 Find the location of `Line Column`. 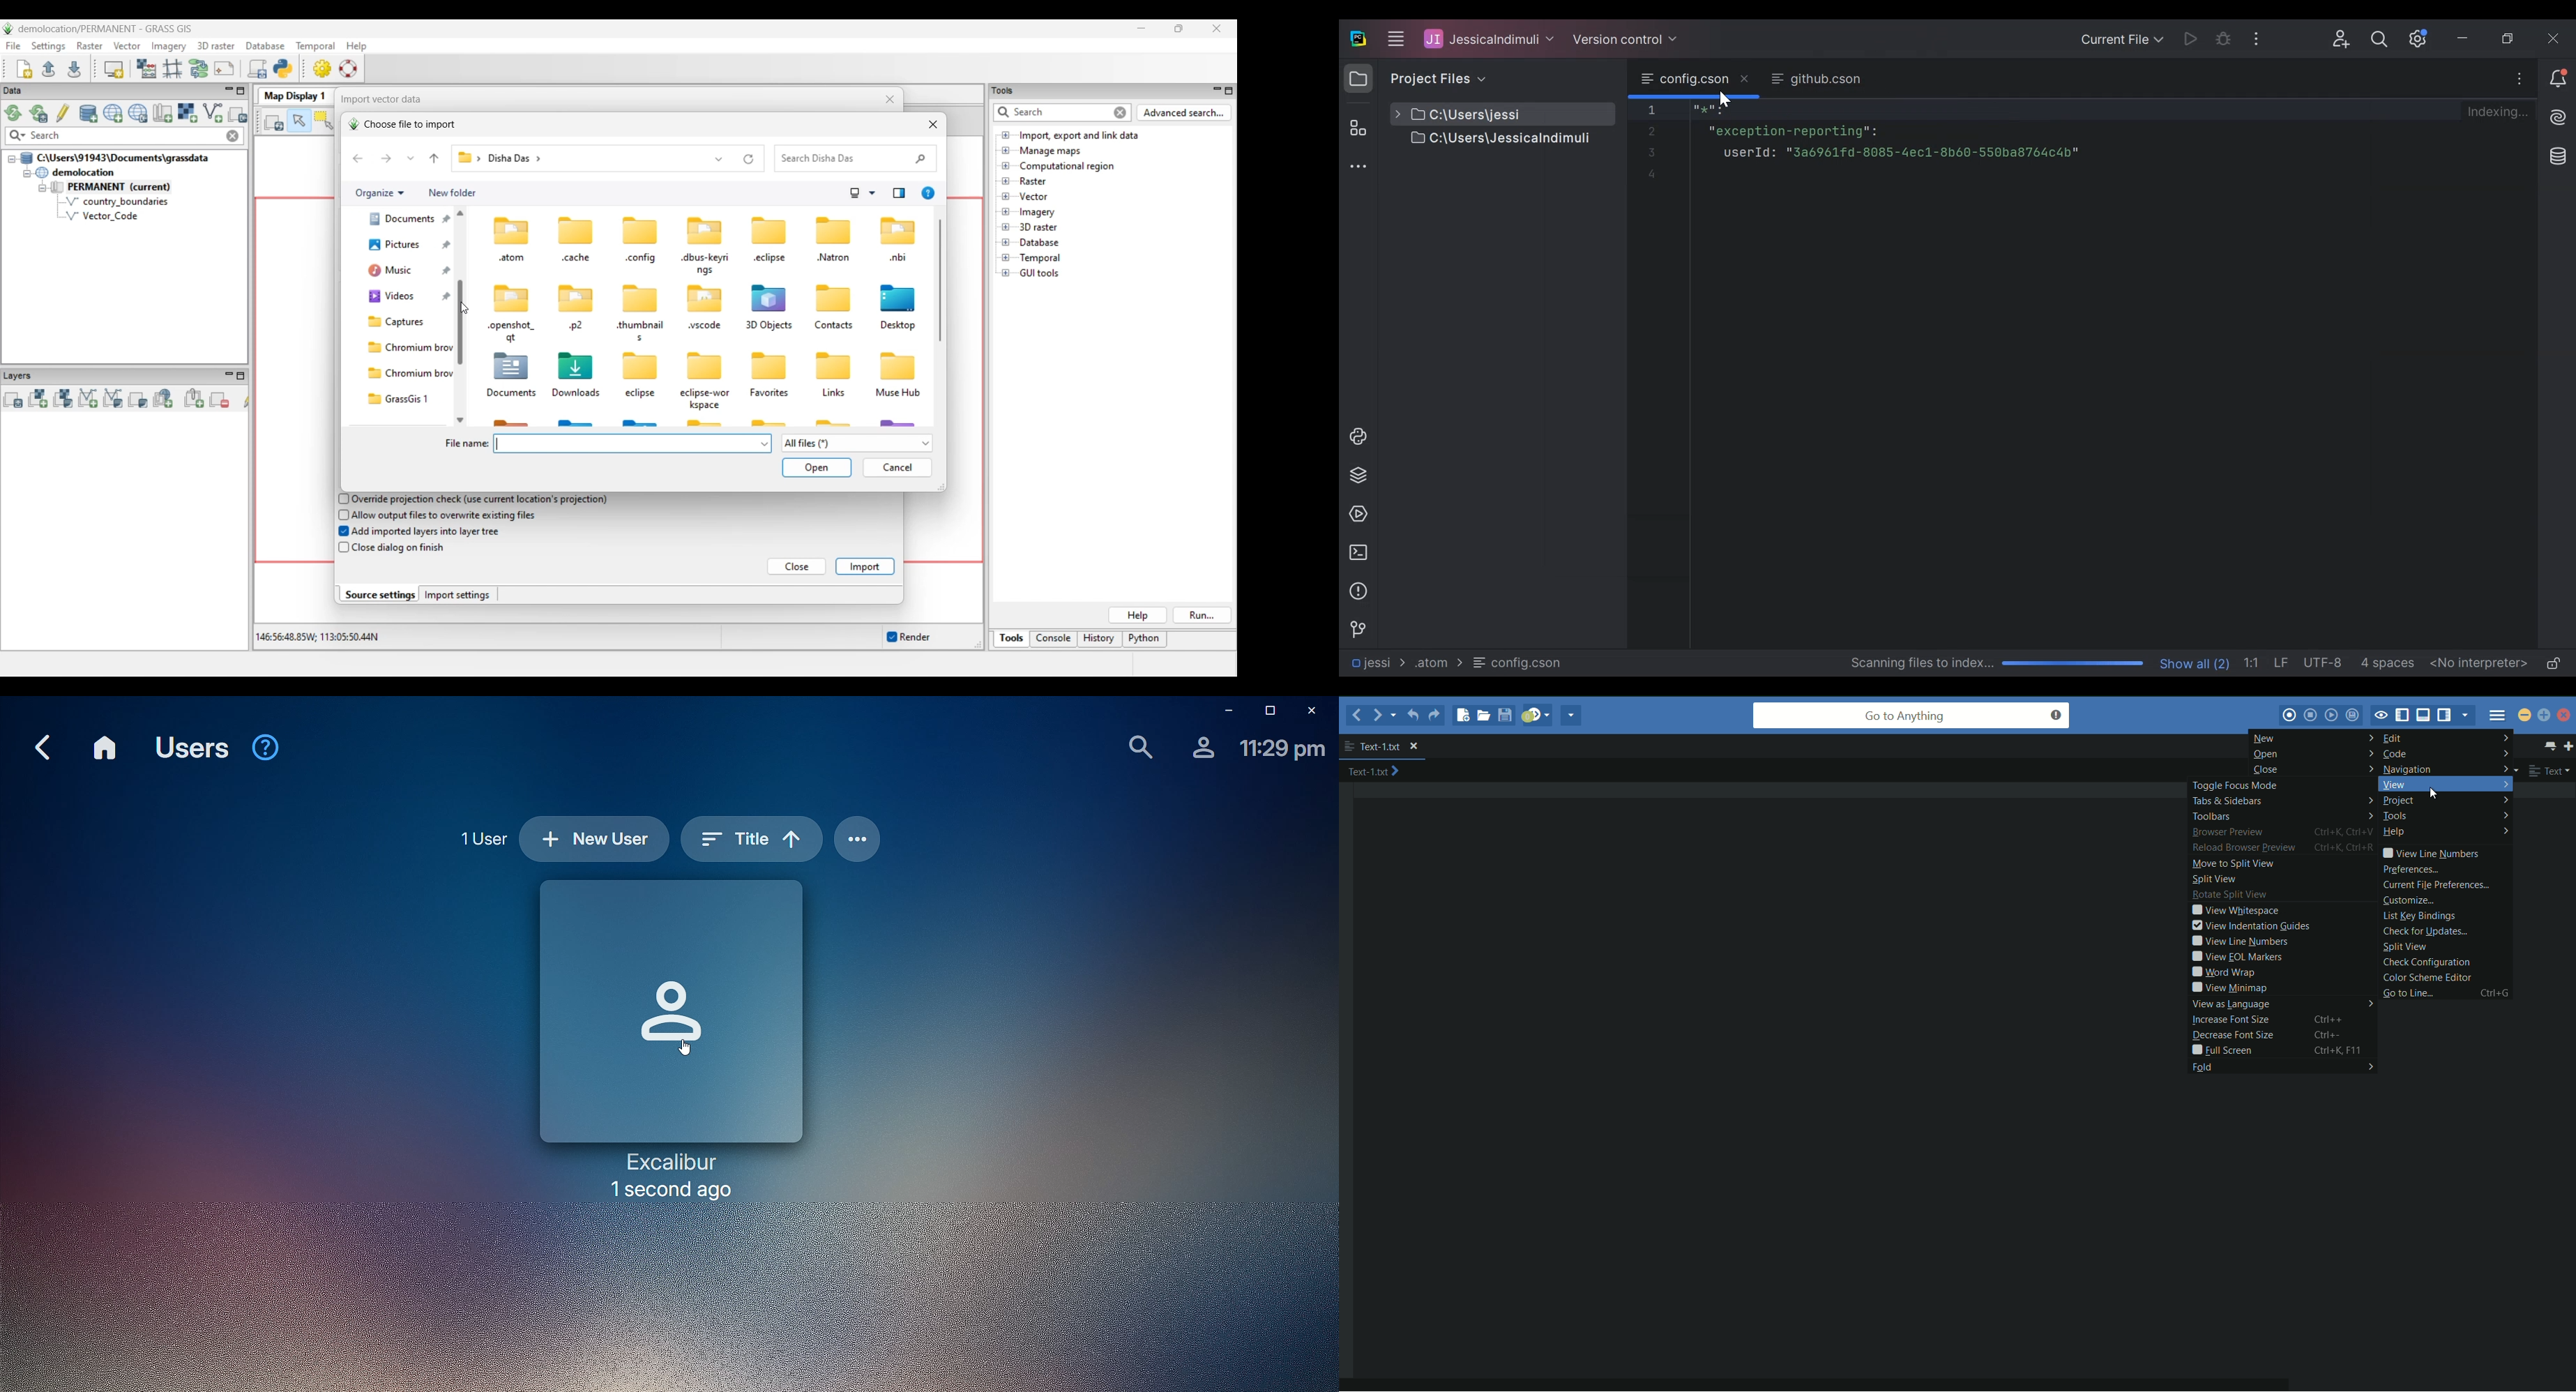

Line Column is located at coordinates (2254, 662).